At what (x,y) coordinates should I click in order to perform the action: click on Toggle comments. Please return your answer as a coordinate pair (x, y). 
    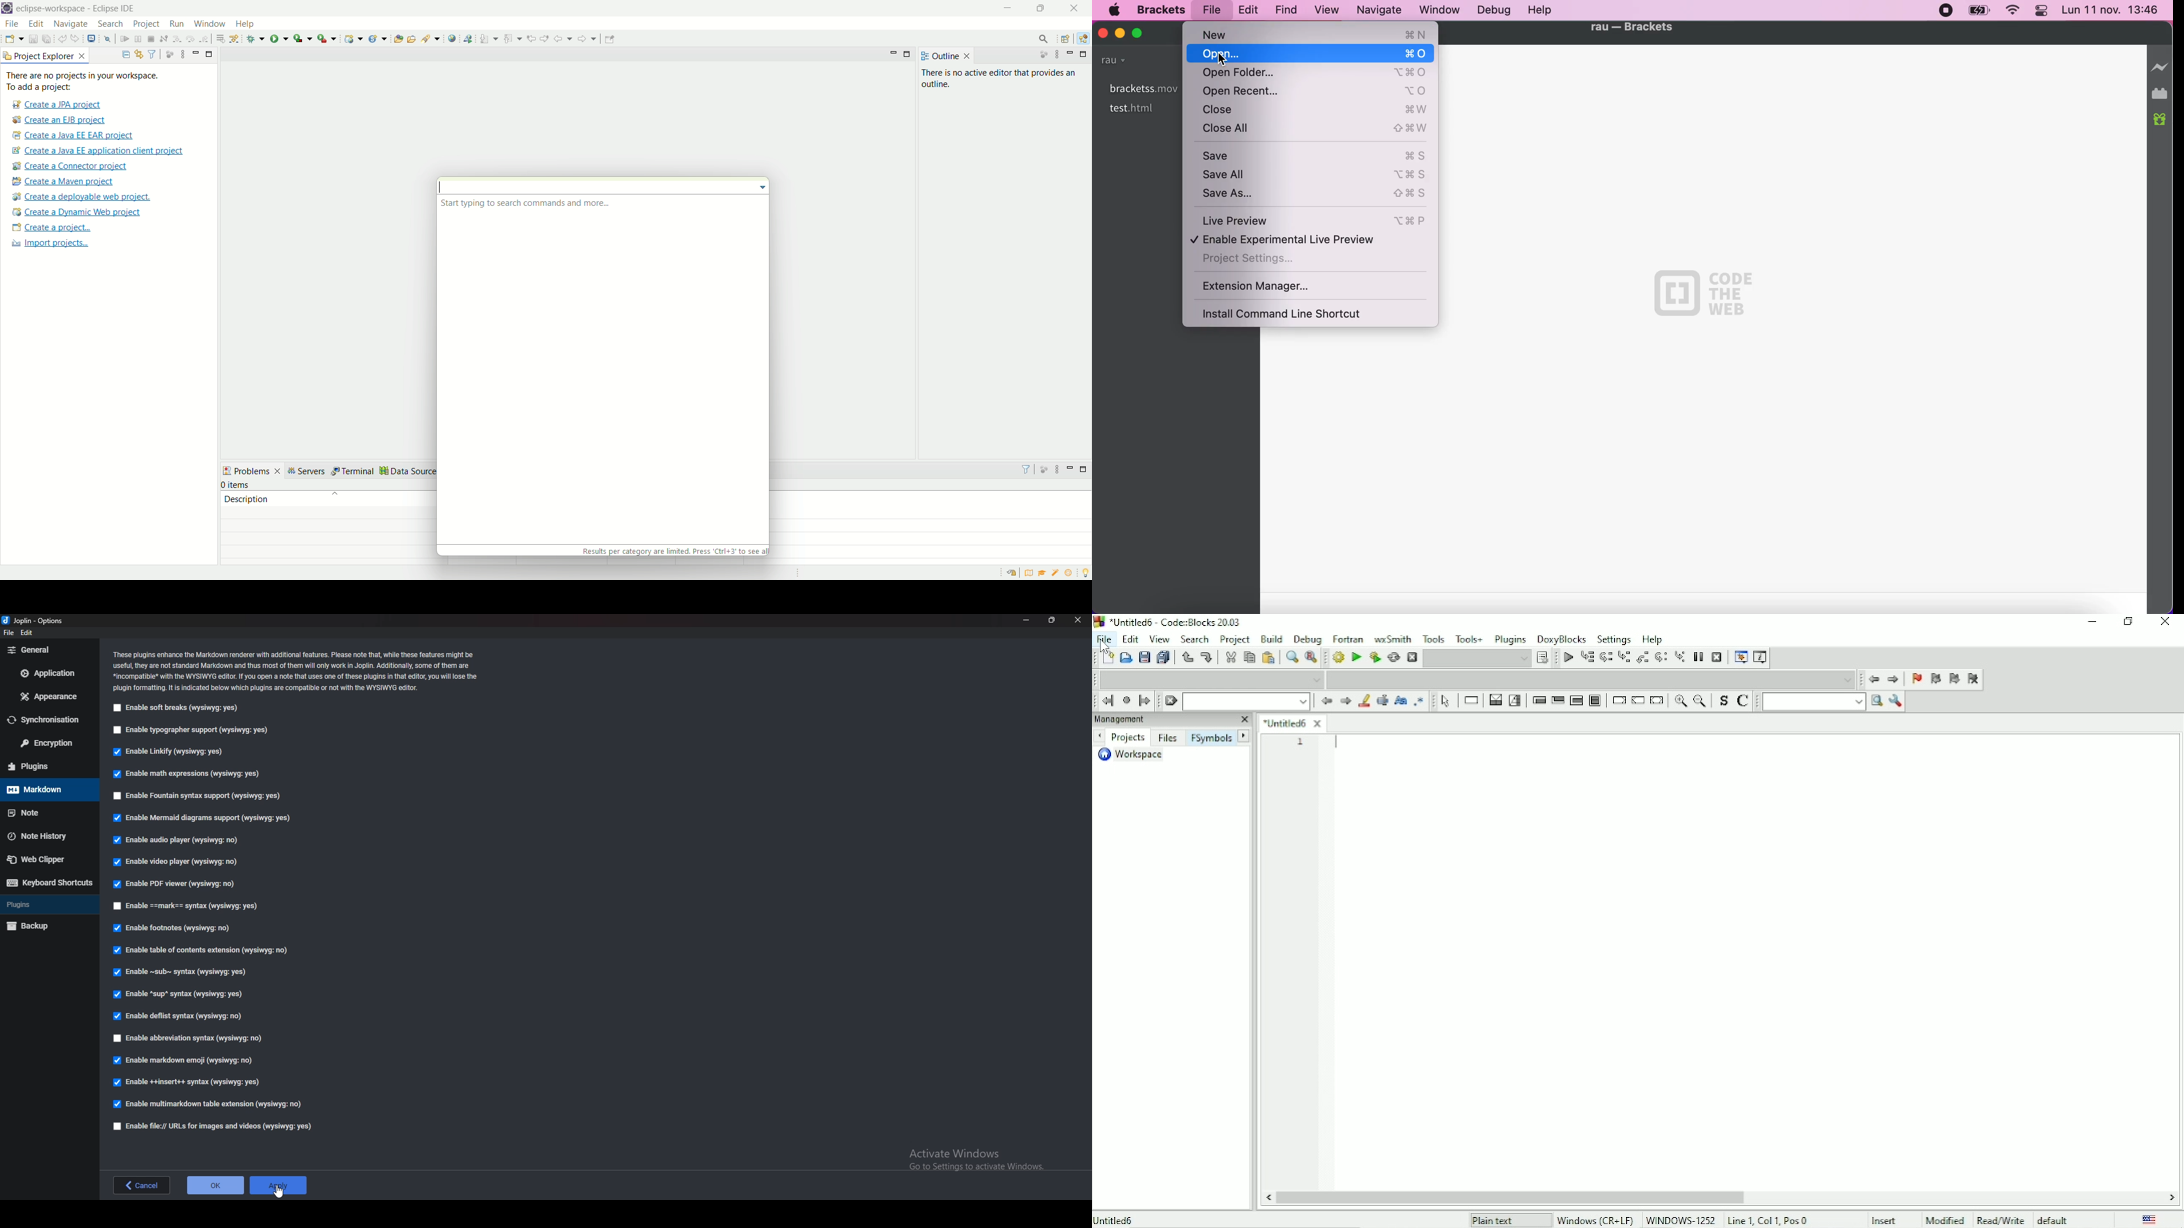
    Looking at the image, I should click on (1744, 701).